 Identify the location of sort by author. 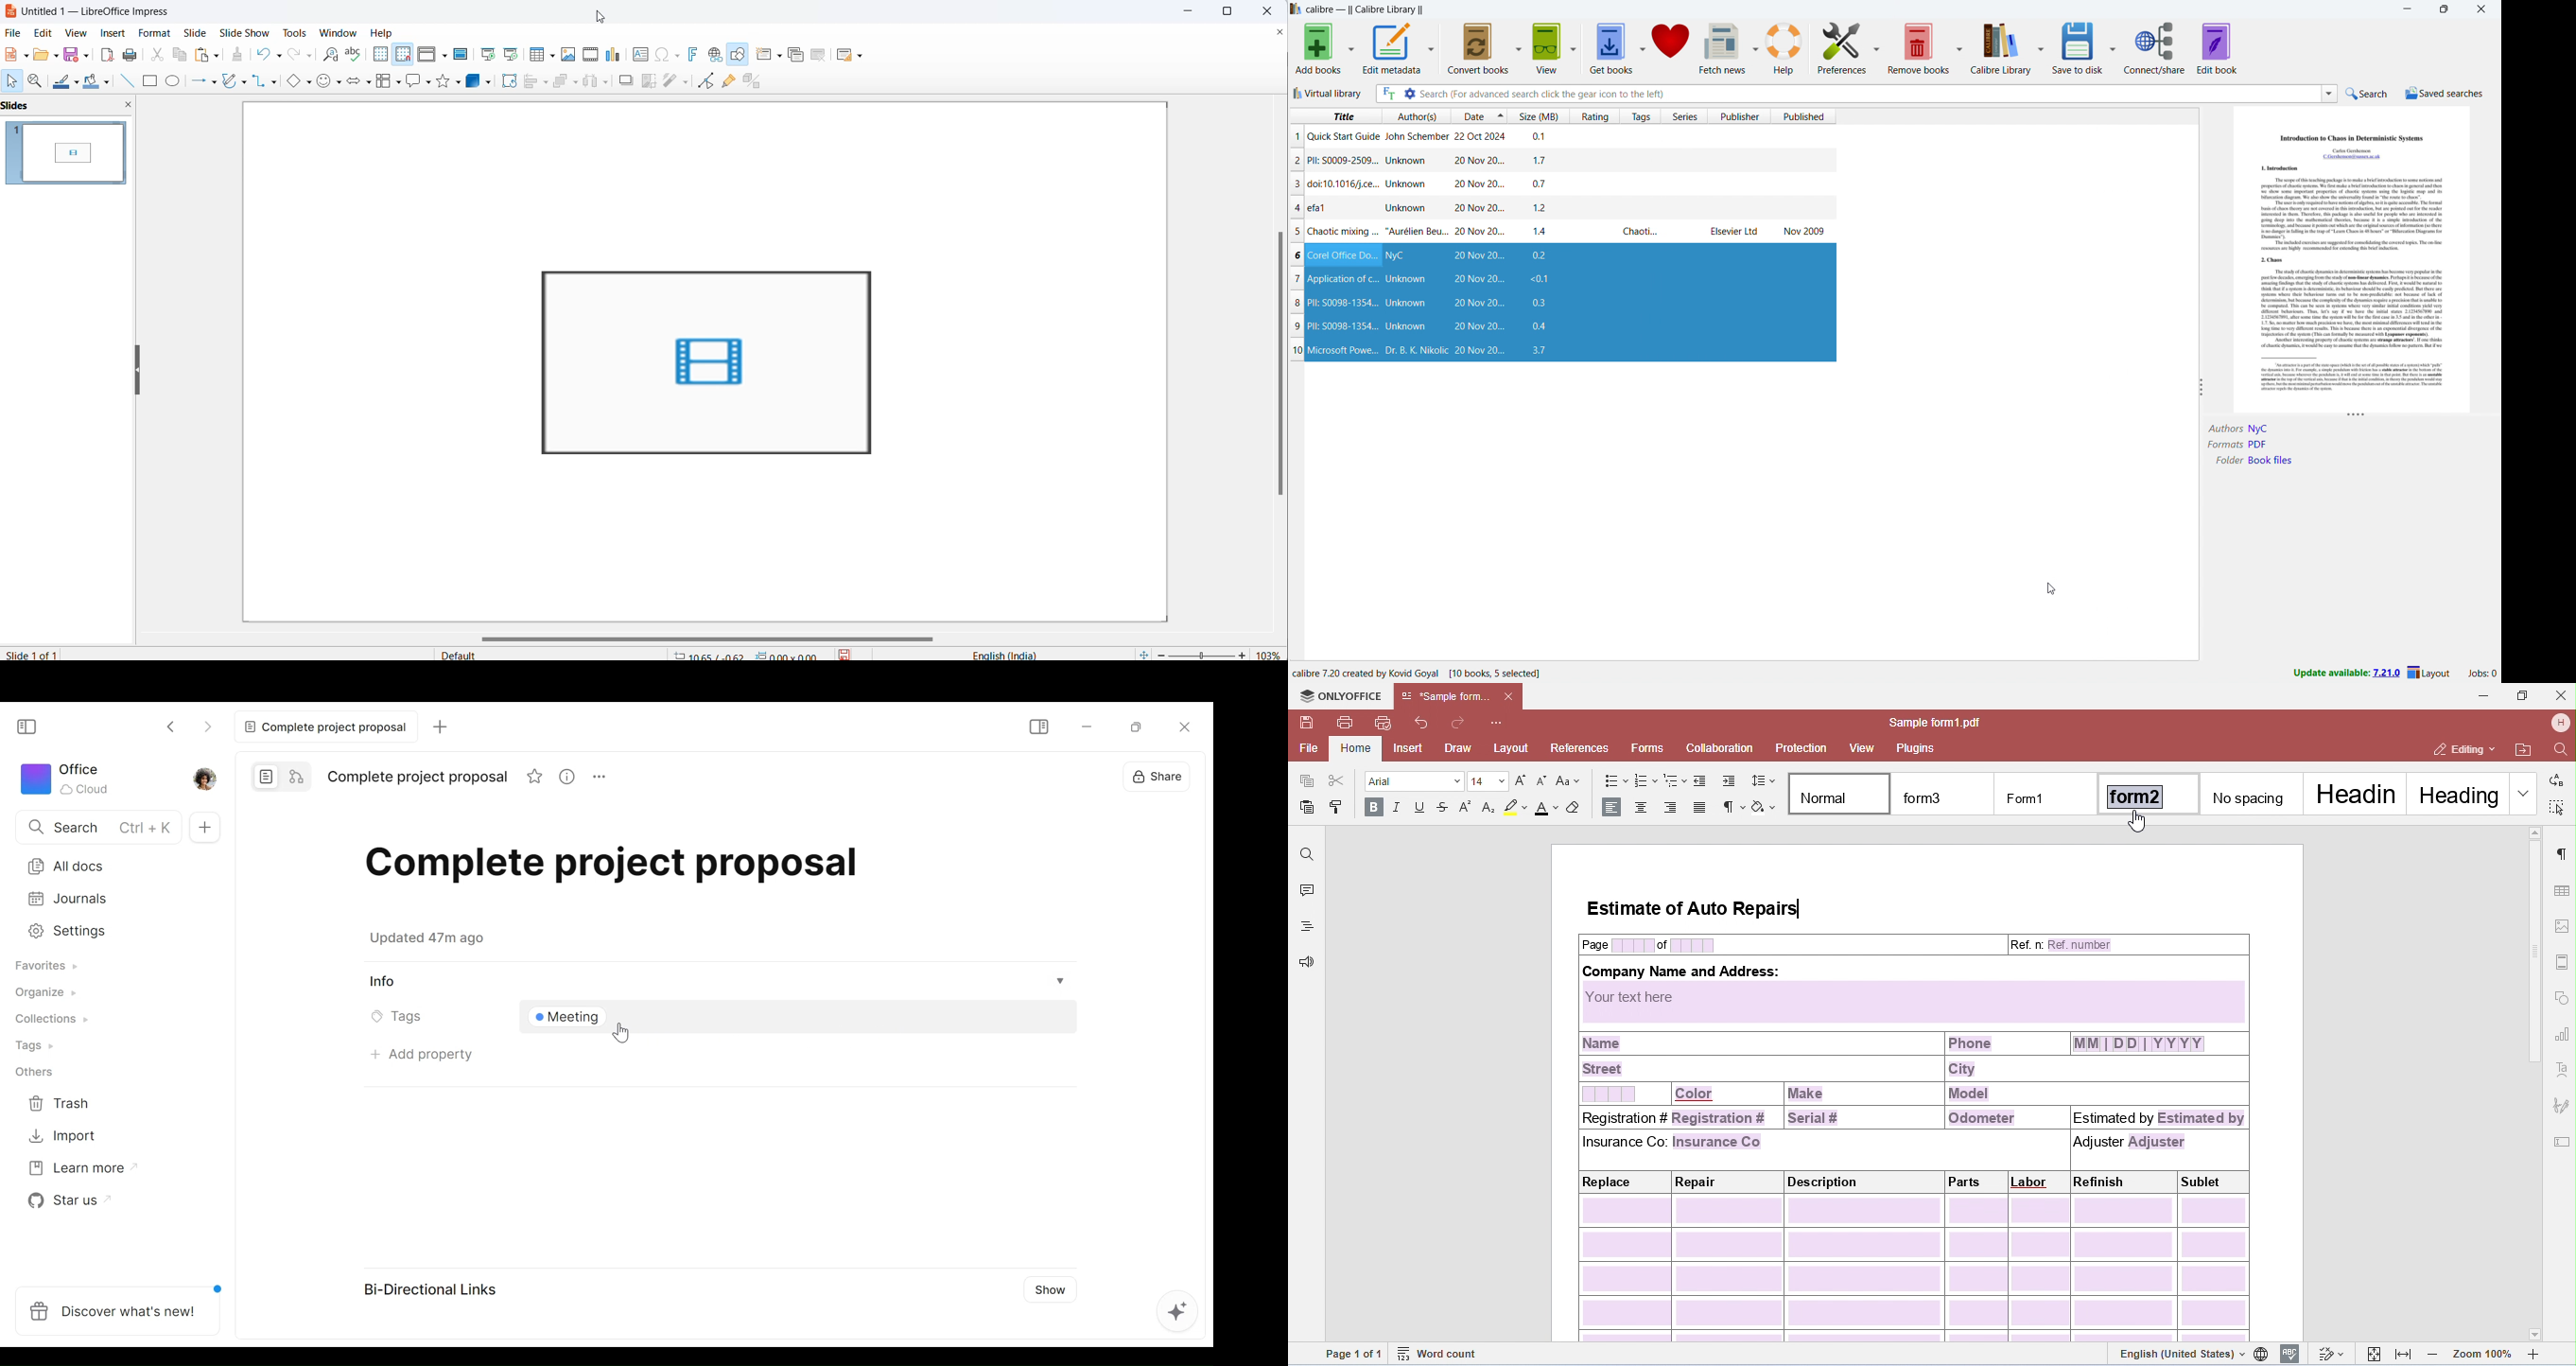
(1409, 116).